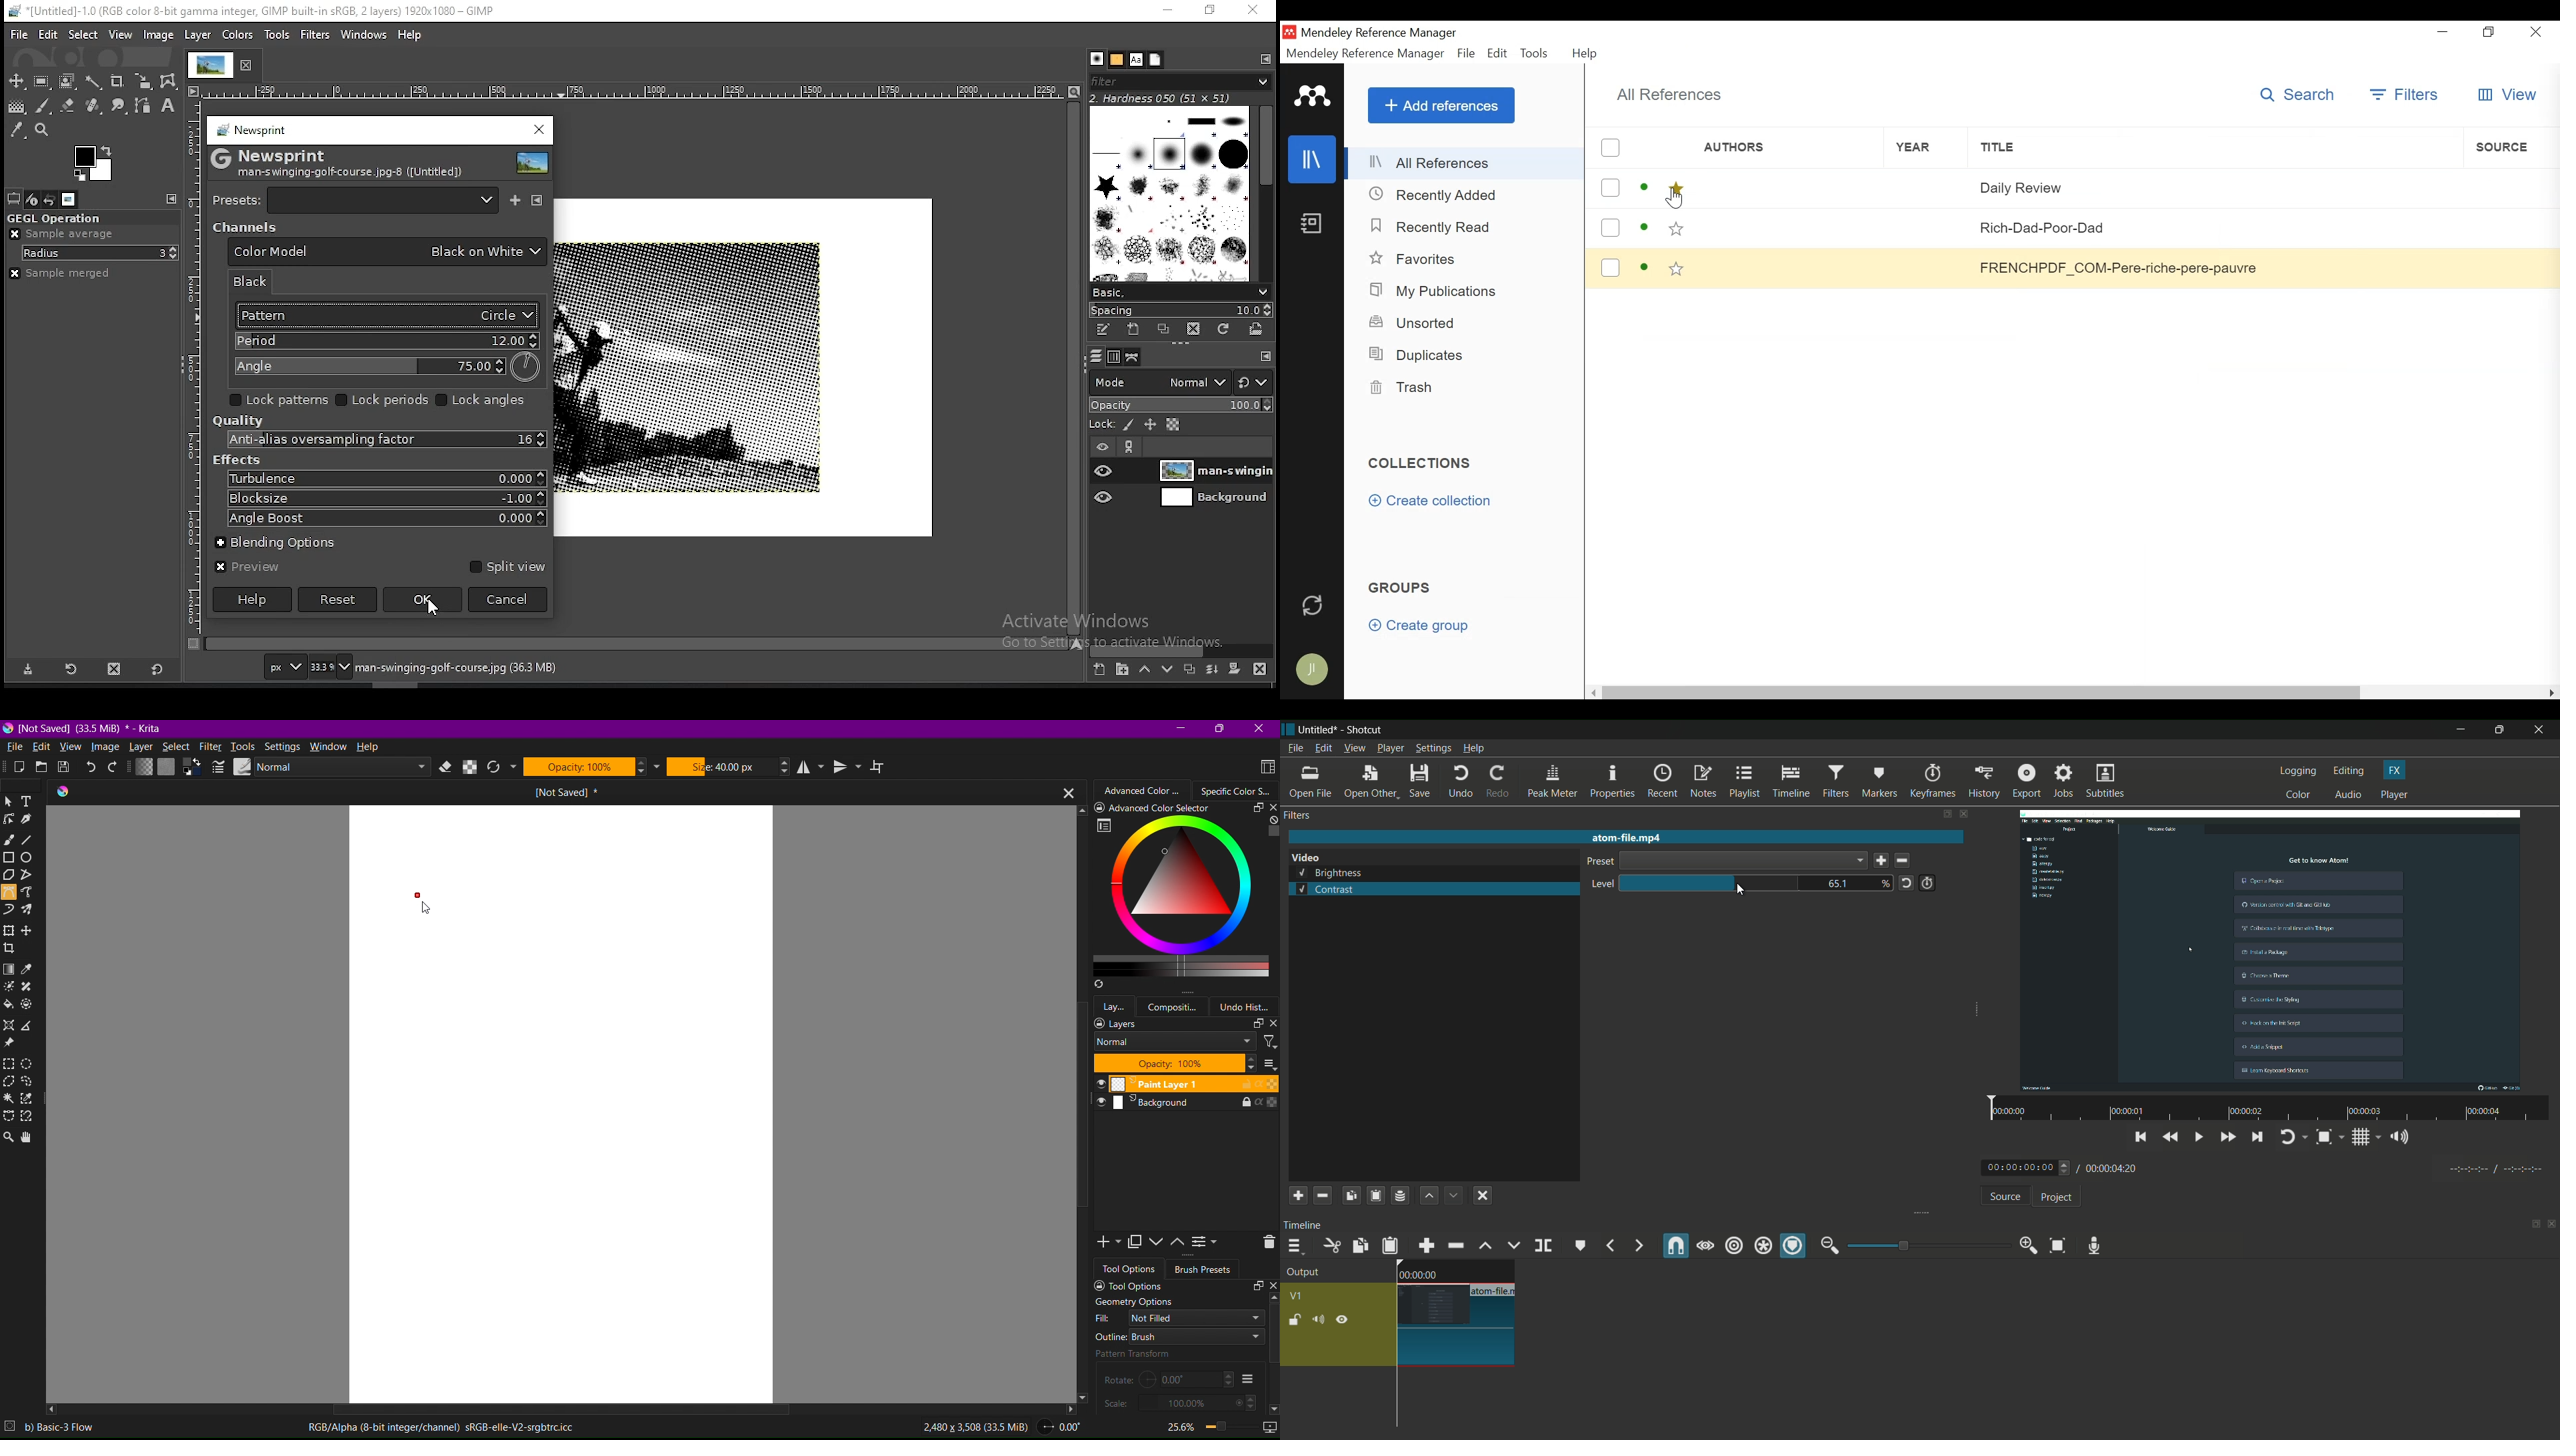  Describe the element at coordinates (1117, 59) in the screenshot. I see `patterns` at that location.